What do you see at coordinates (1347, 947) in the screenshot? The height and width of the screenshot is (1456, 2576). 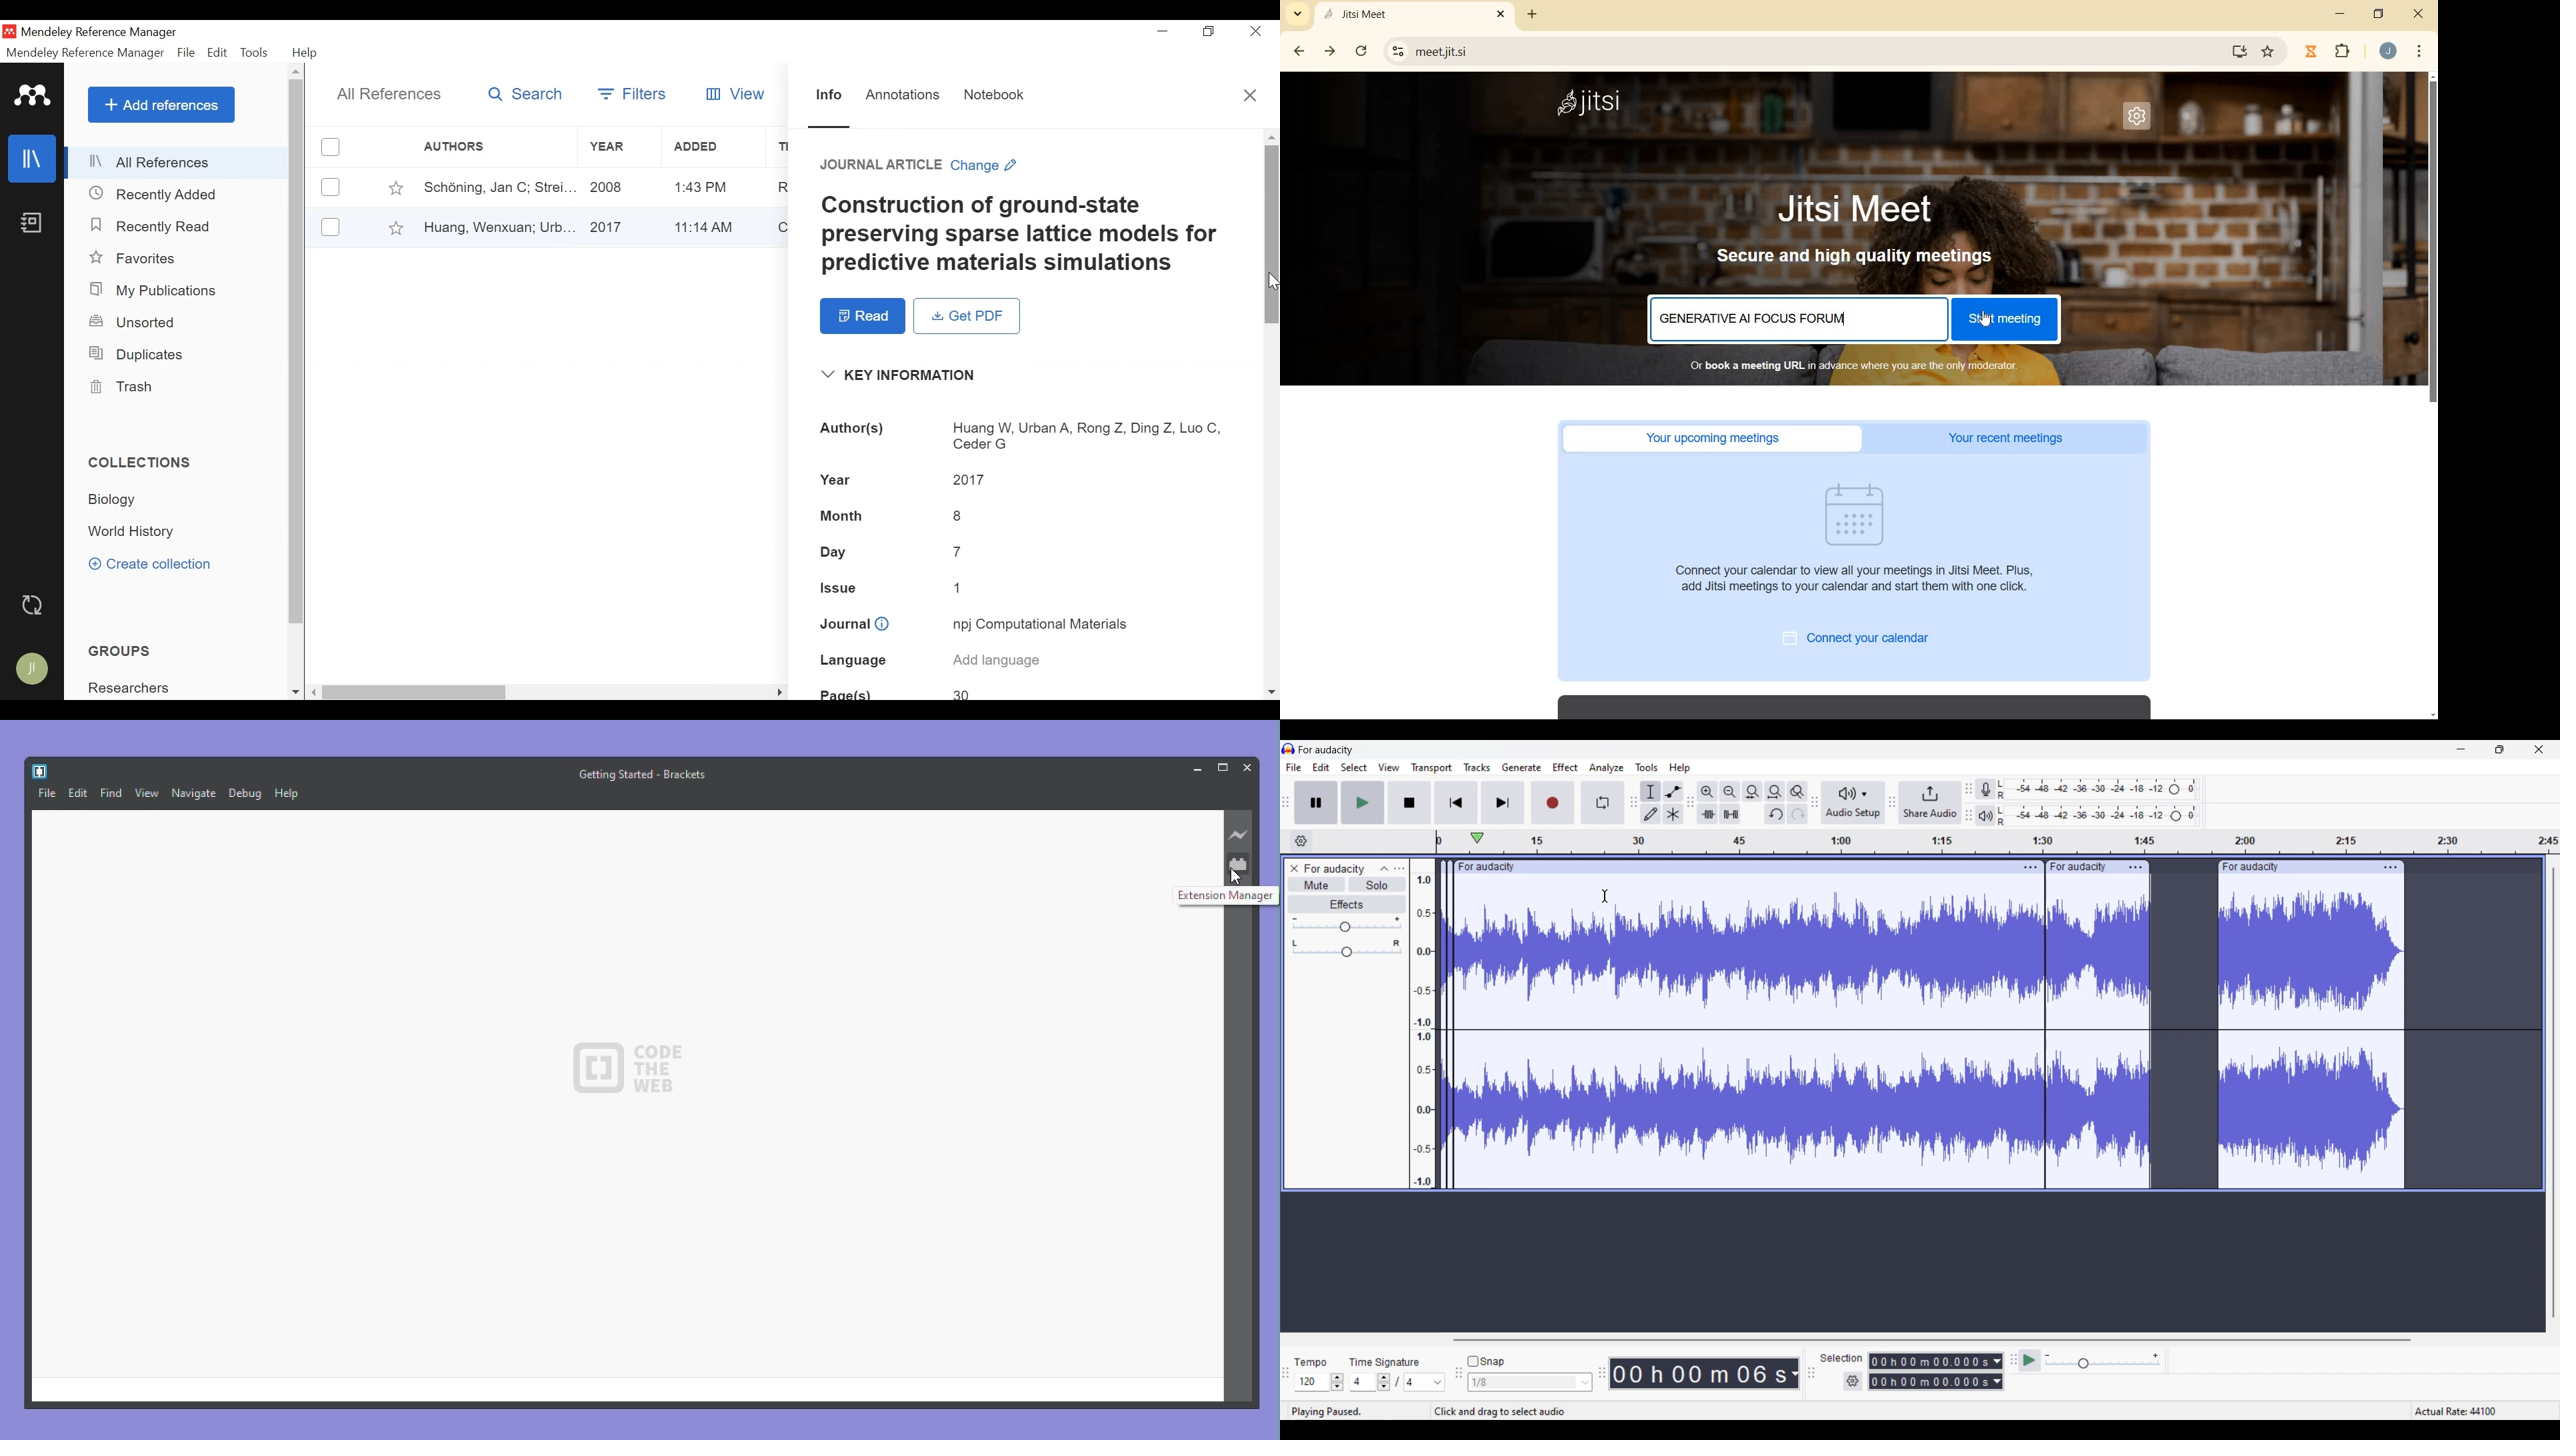 I see `Pan slider` at bounding box center [1347, 947].